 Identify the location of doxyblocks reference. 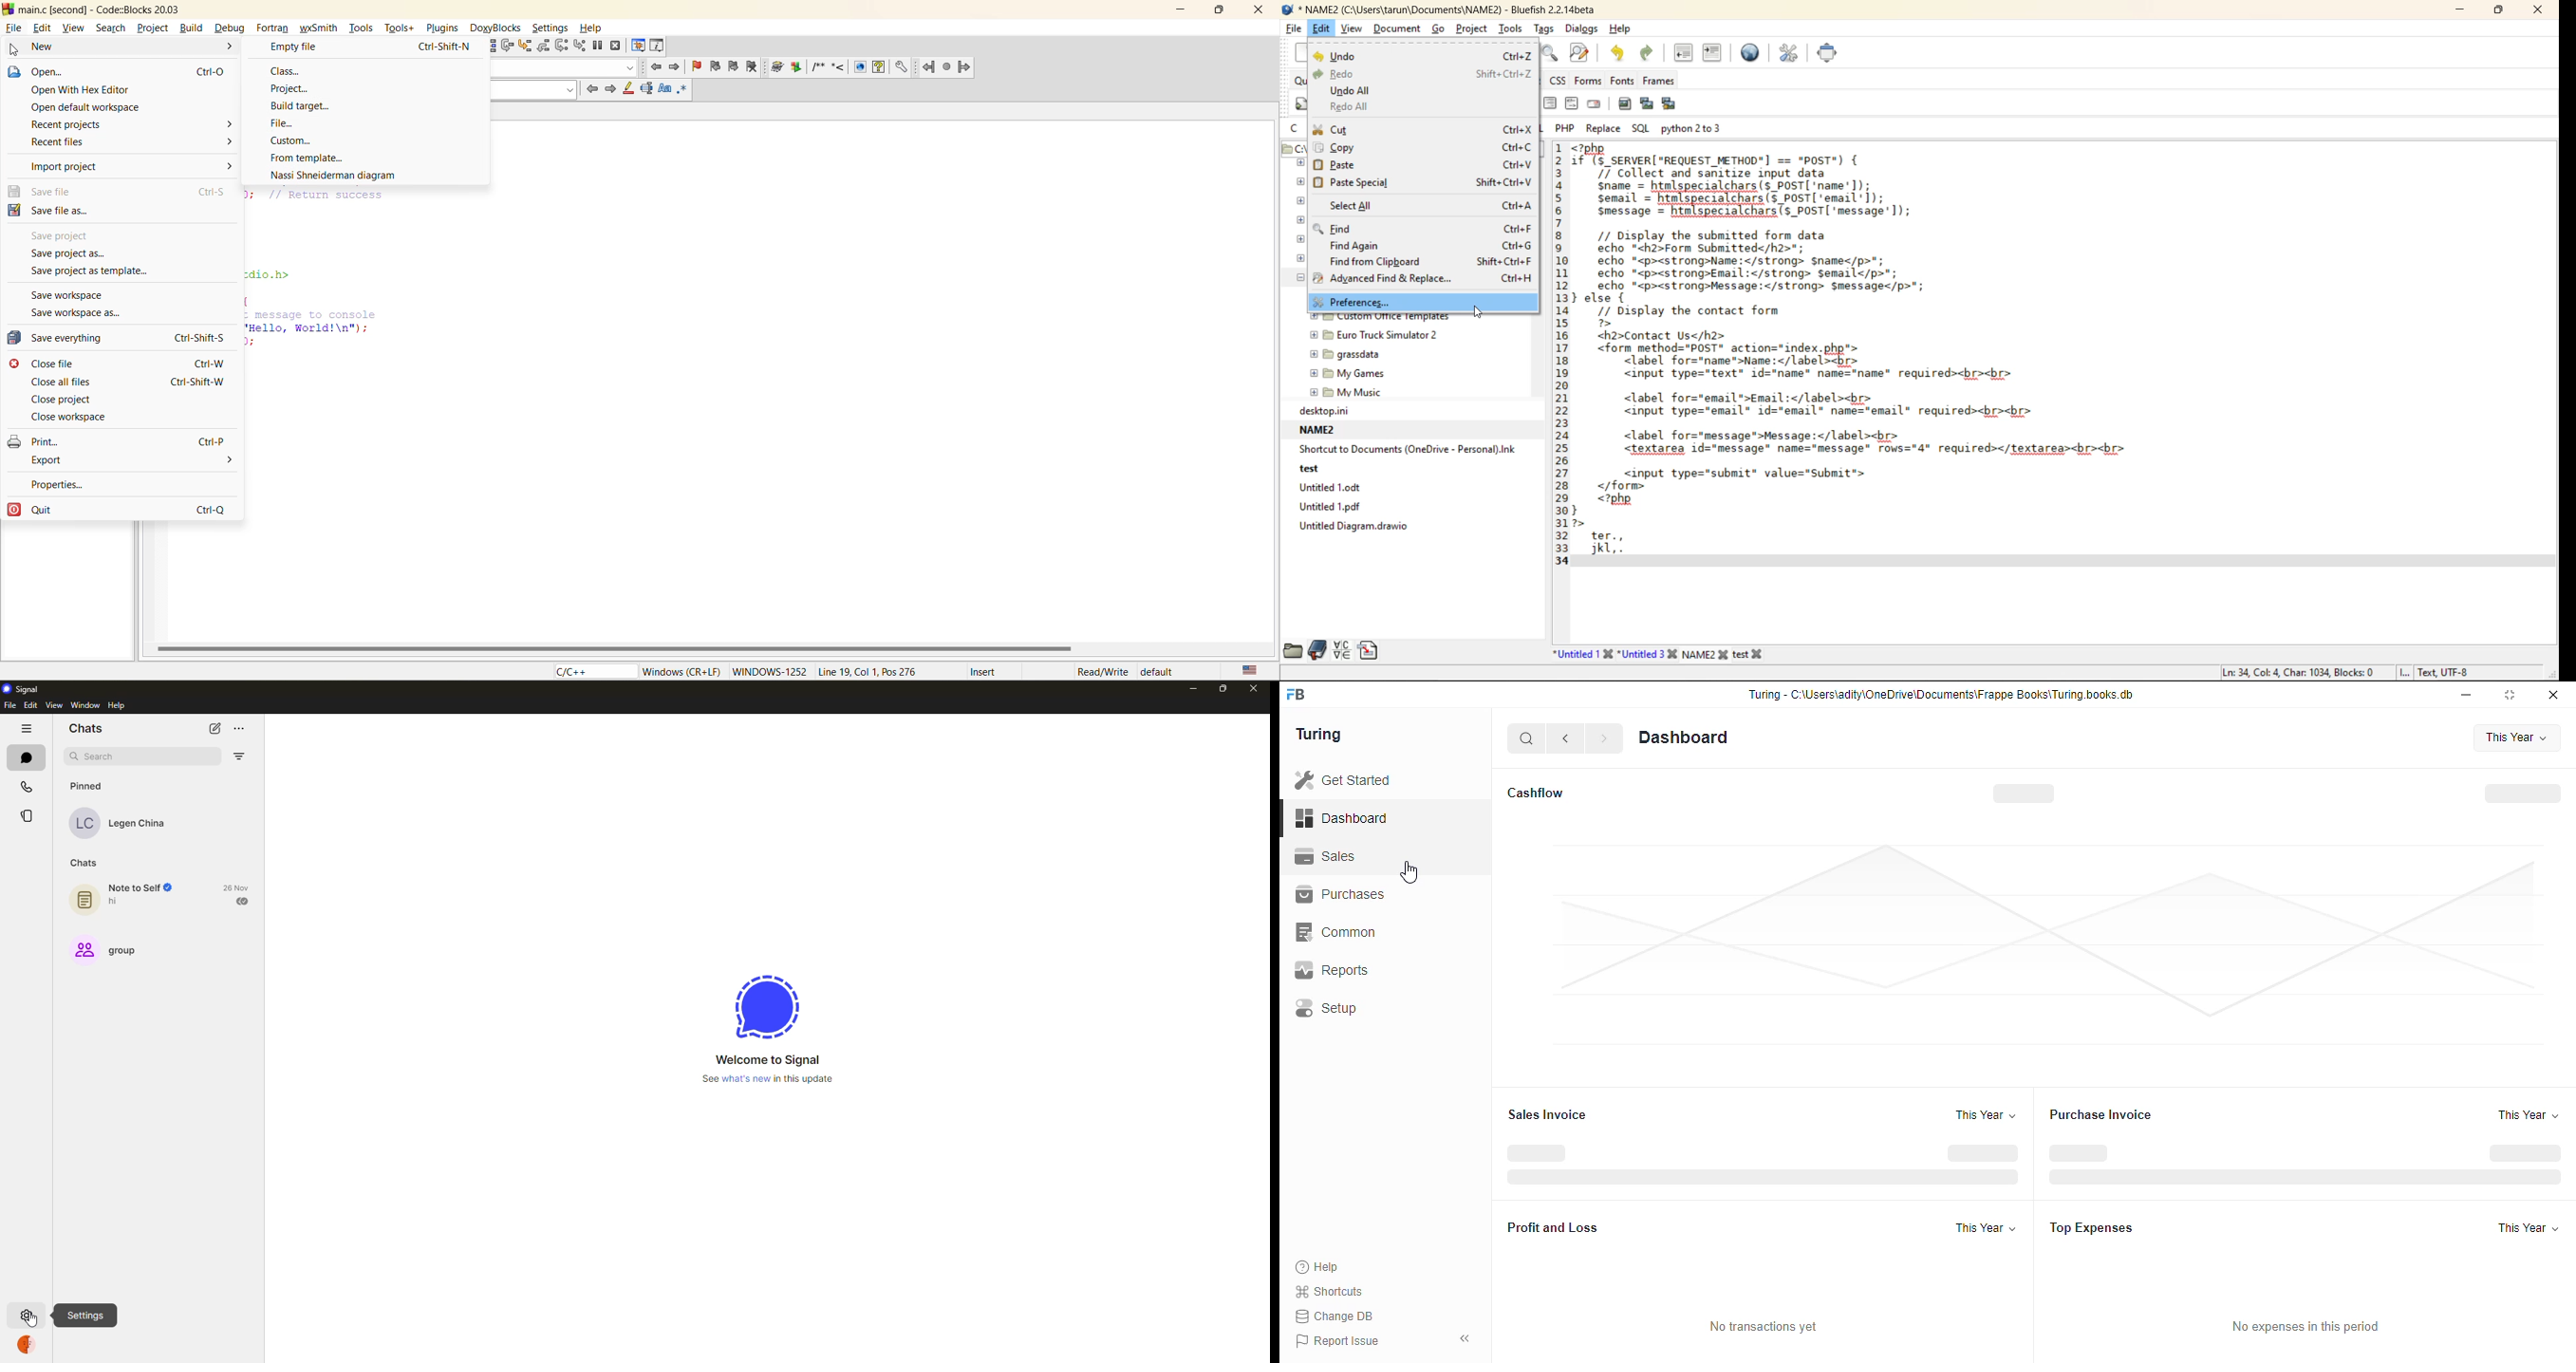
(840, 68).